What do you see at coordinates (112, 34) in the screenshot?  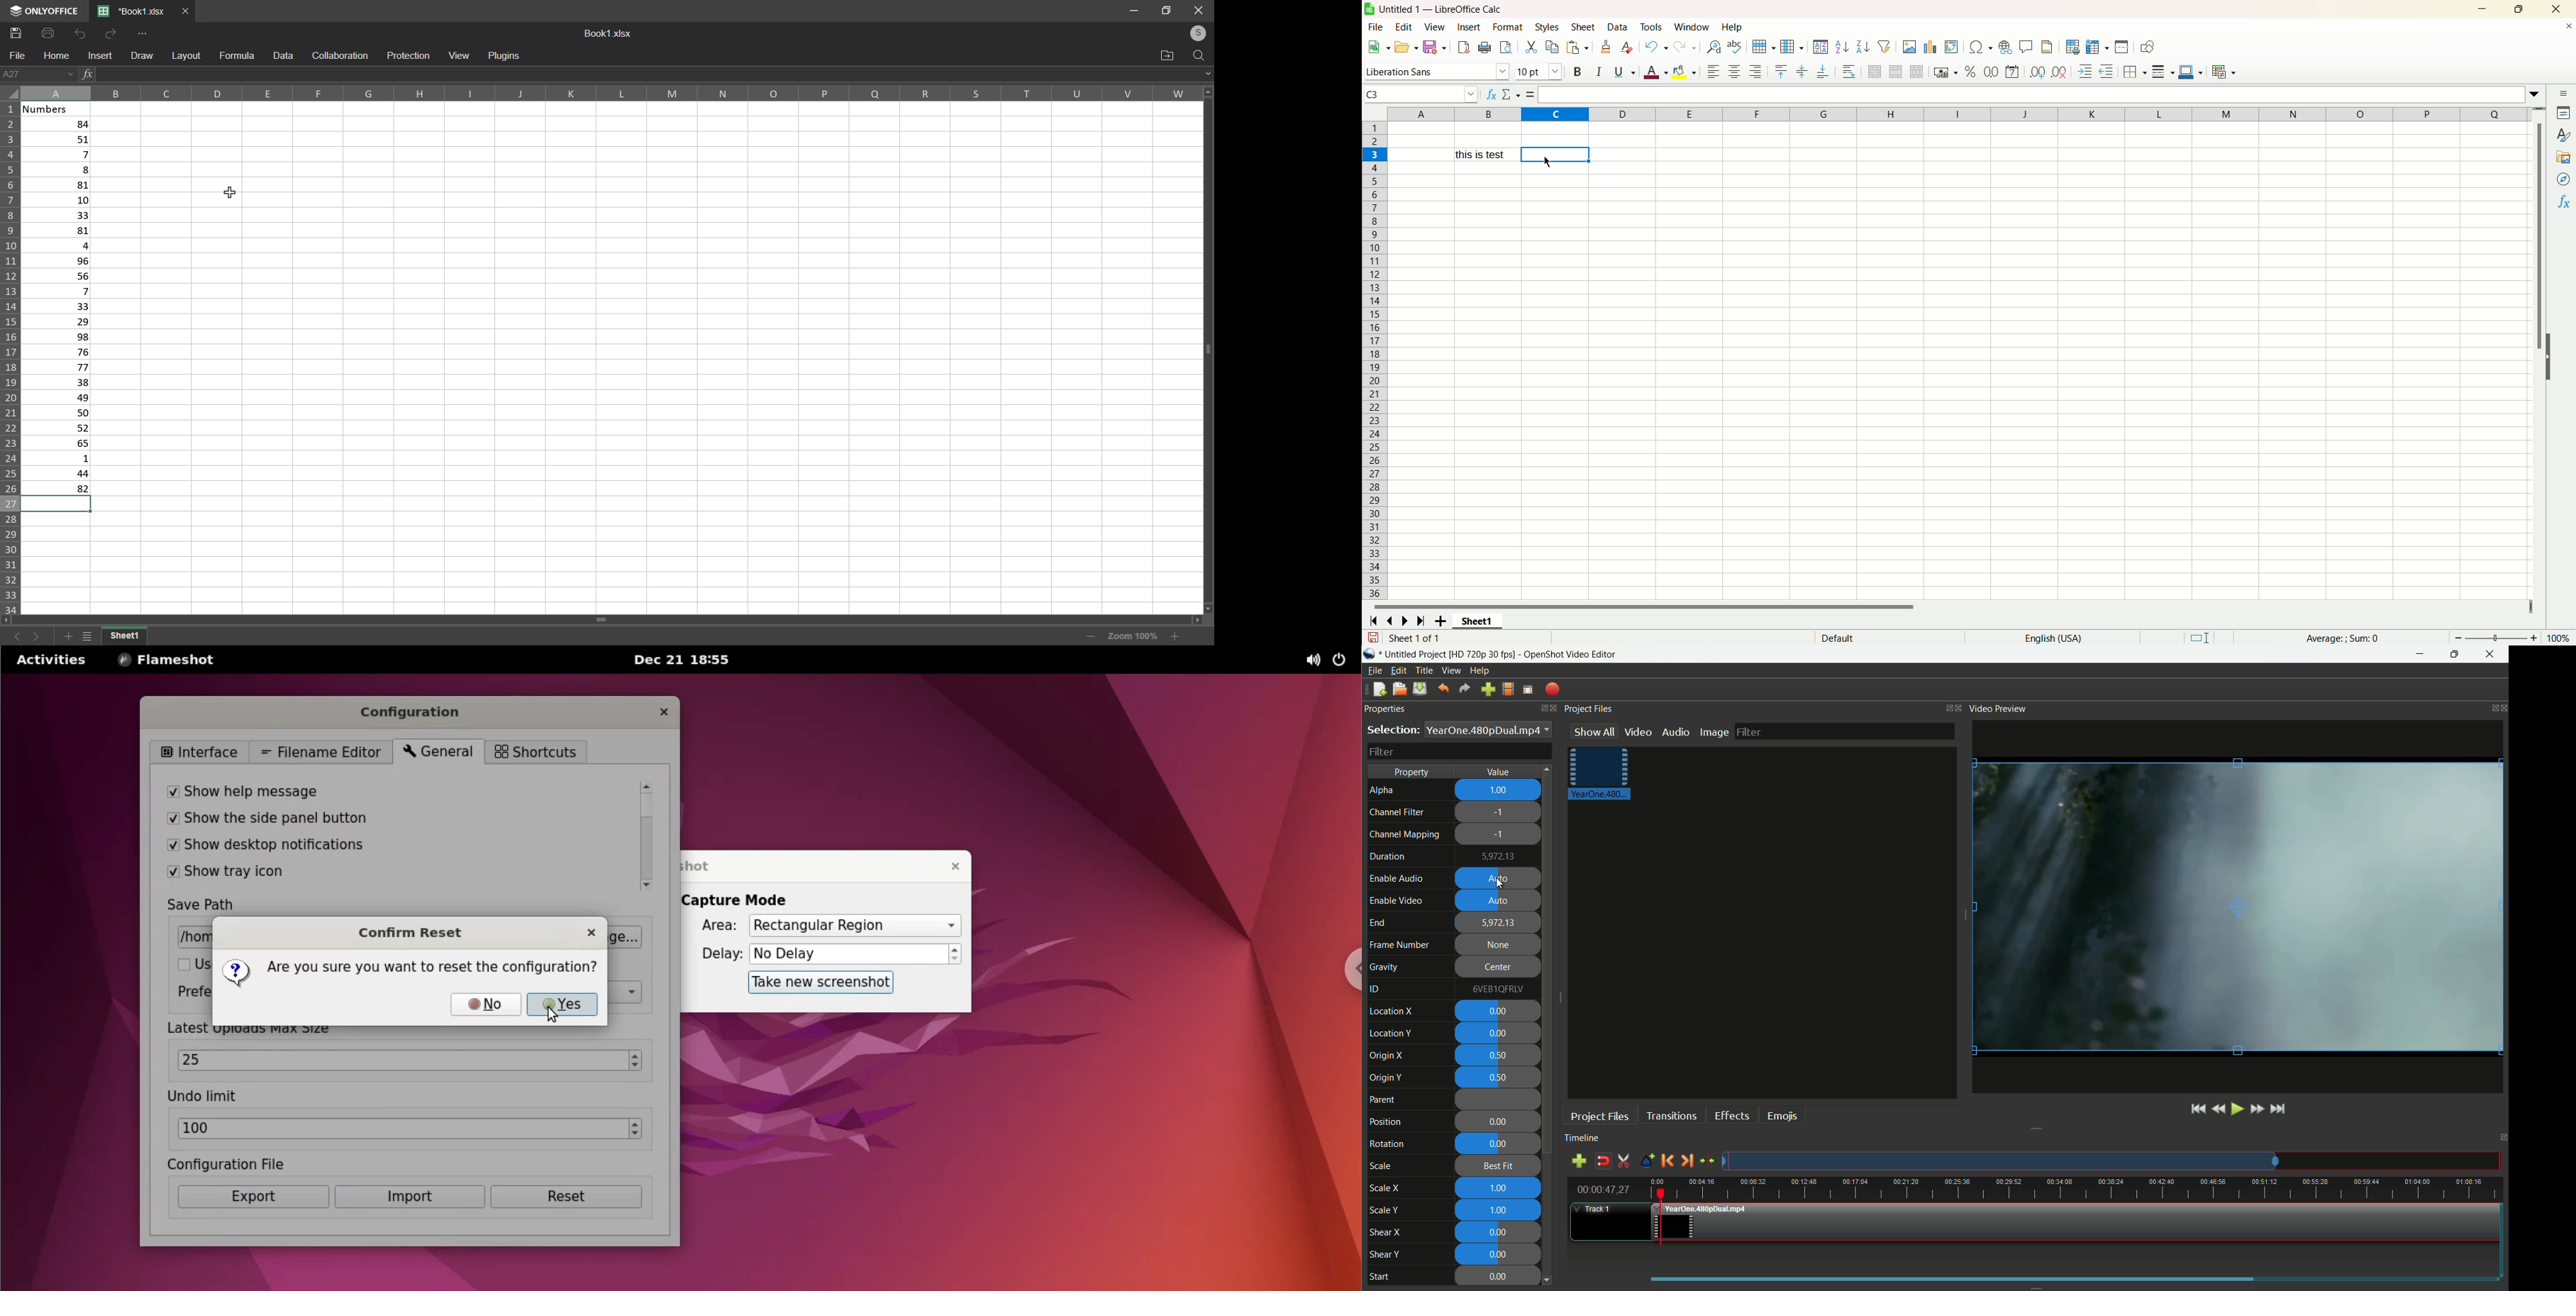 I see `Redo` at bounding box center [112, 34].